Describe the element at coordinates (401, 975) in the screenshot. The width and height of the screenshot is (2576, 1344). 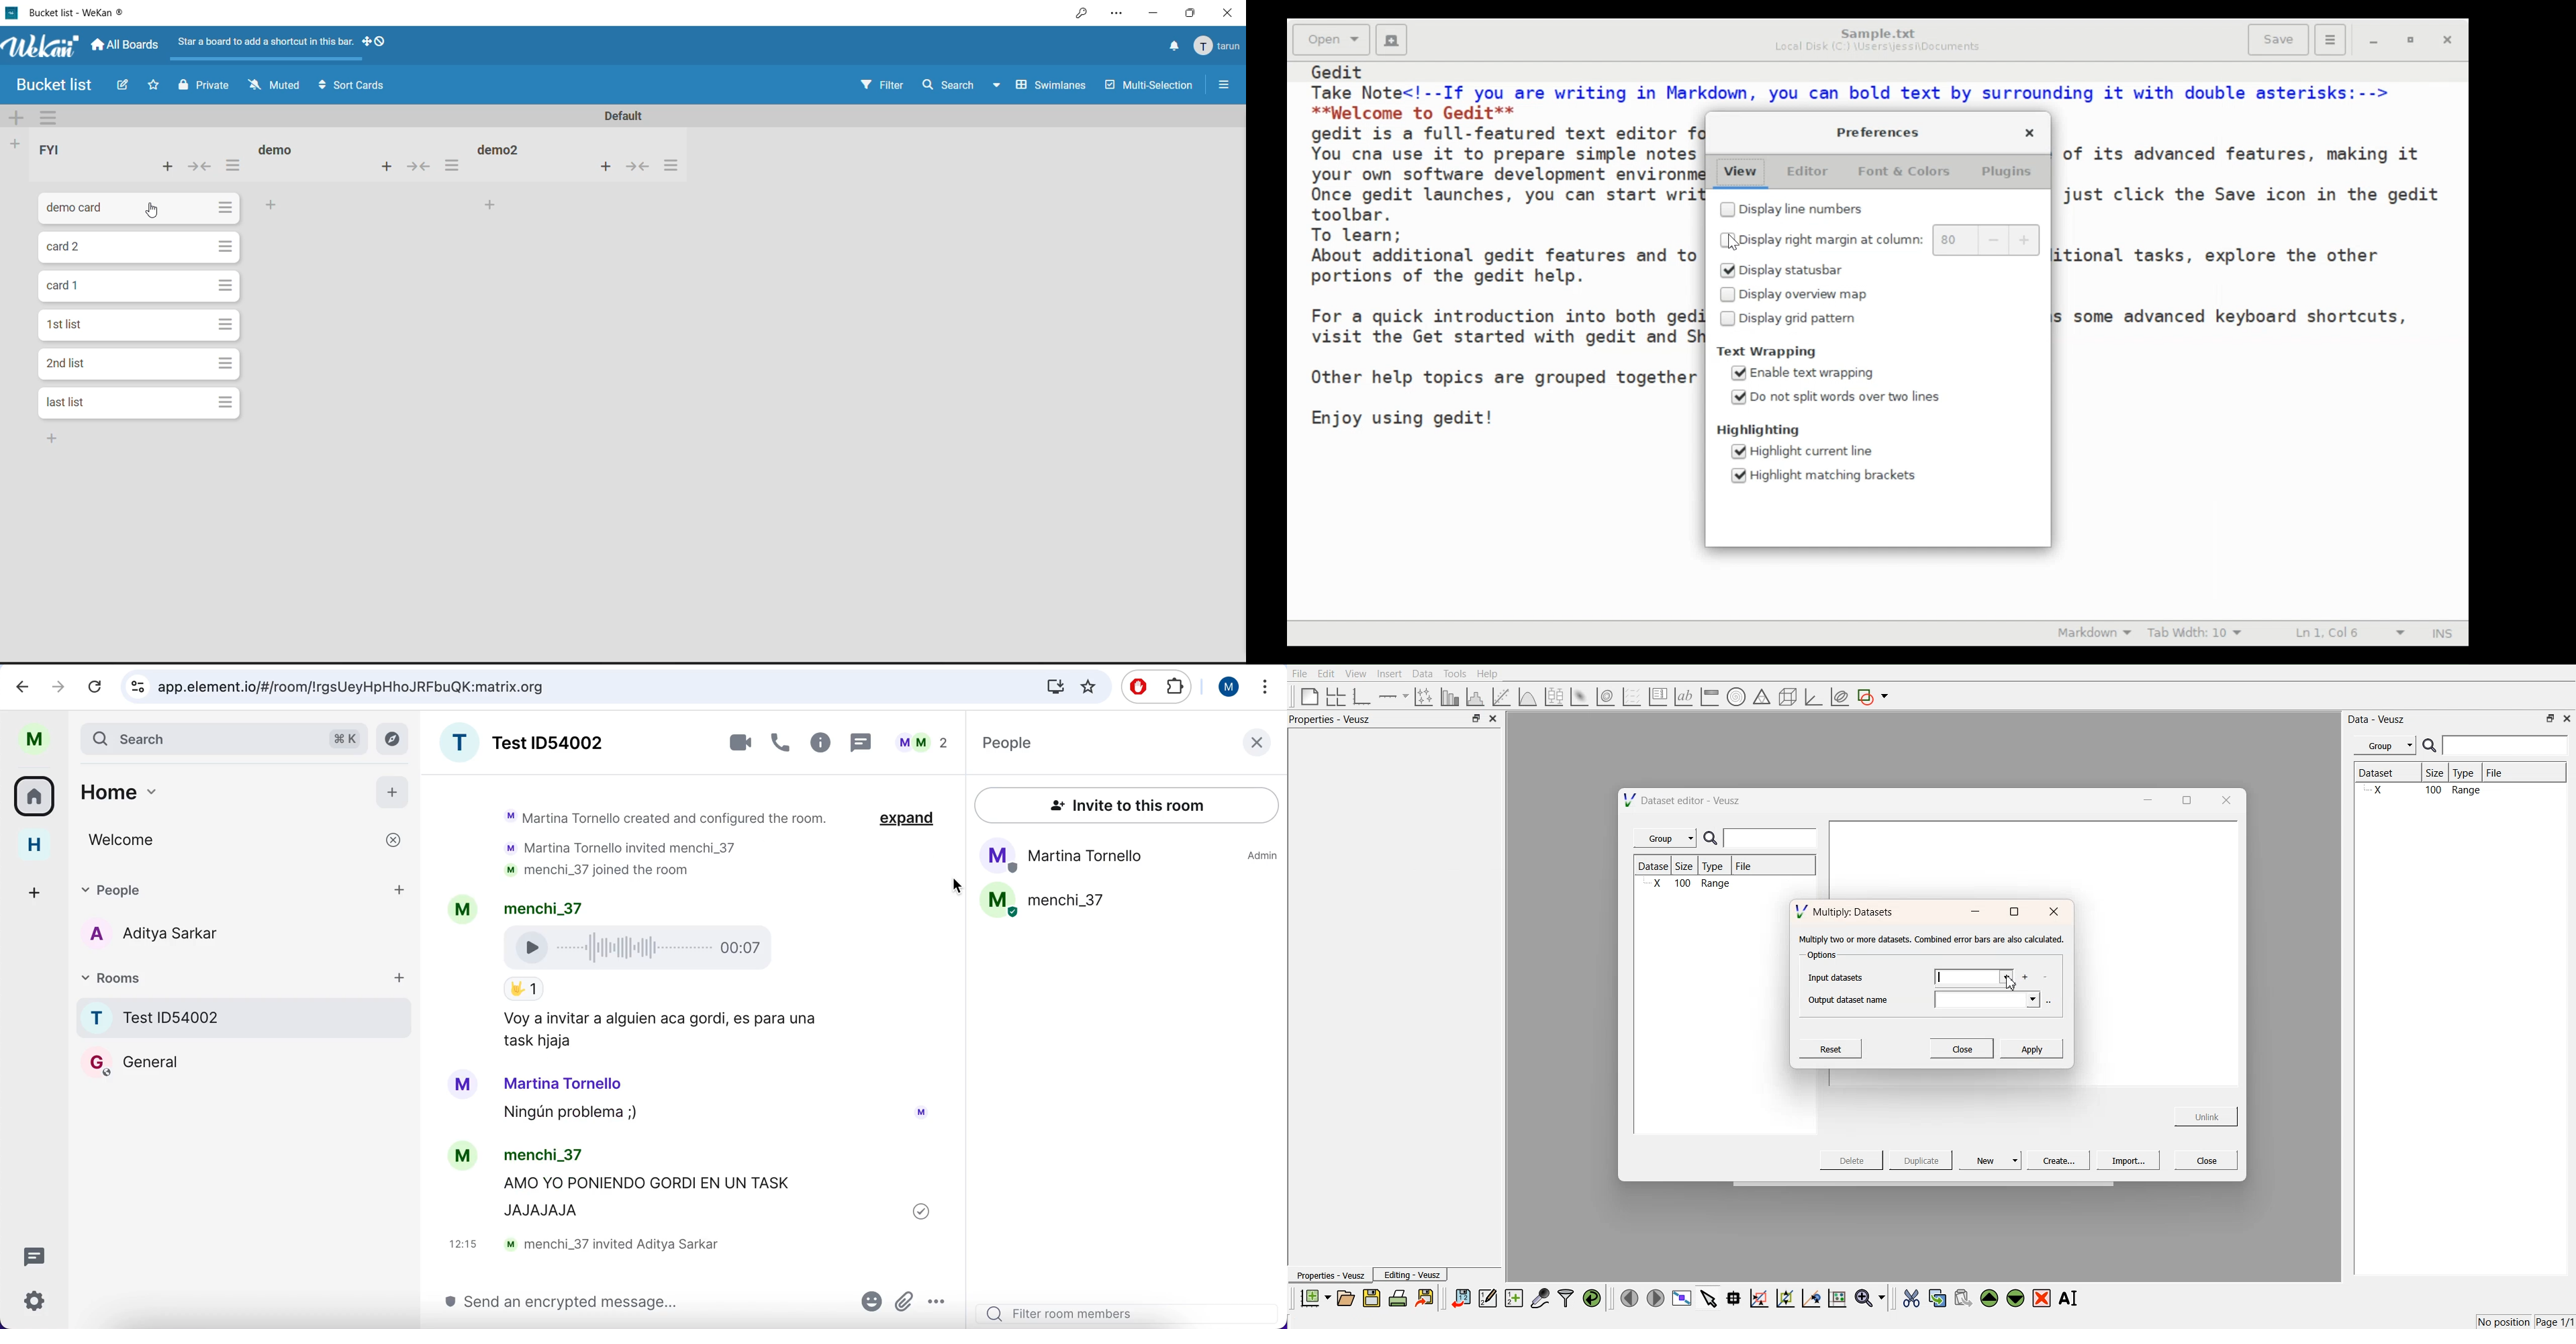
I see `add` at that location.